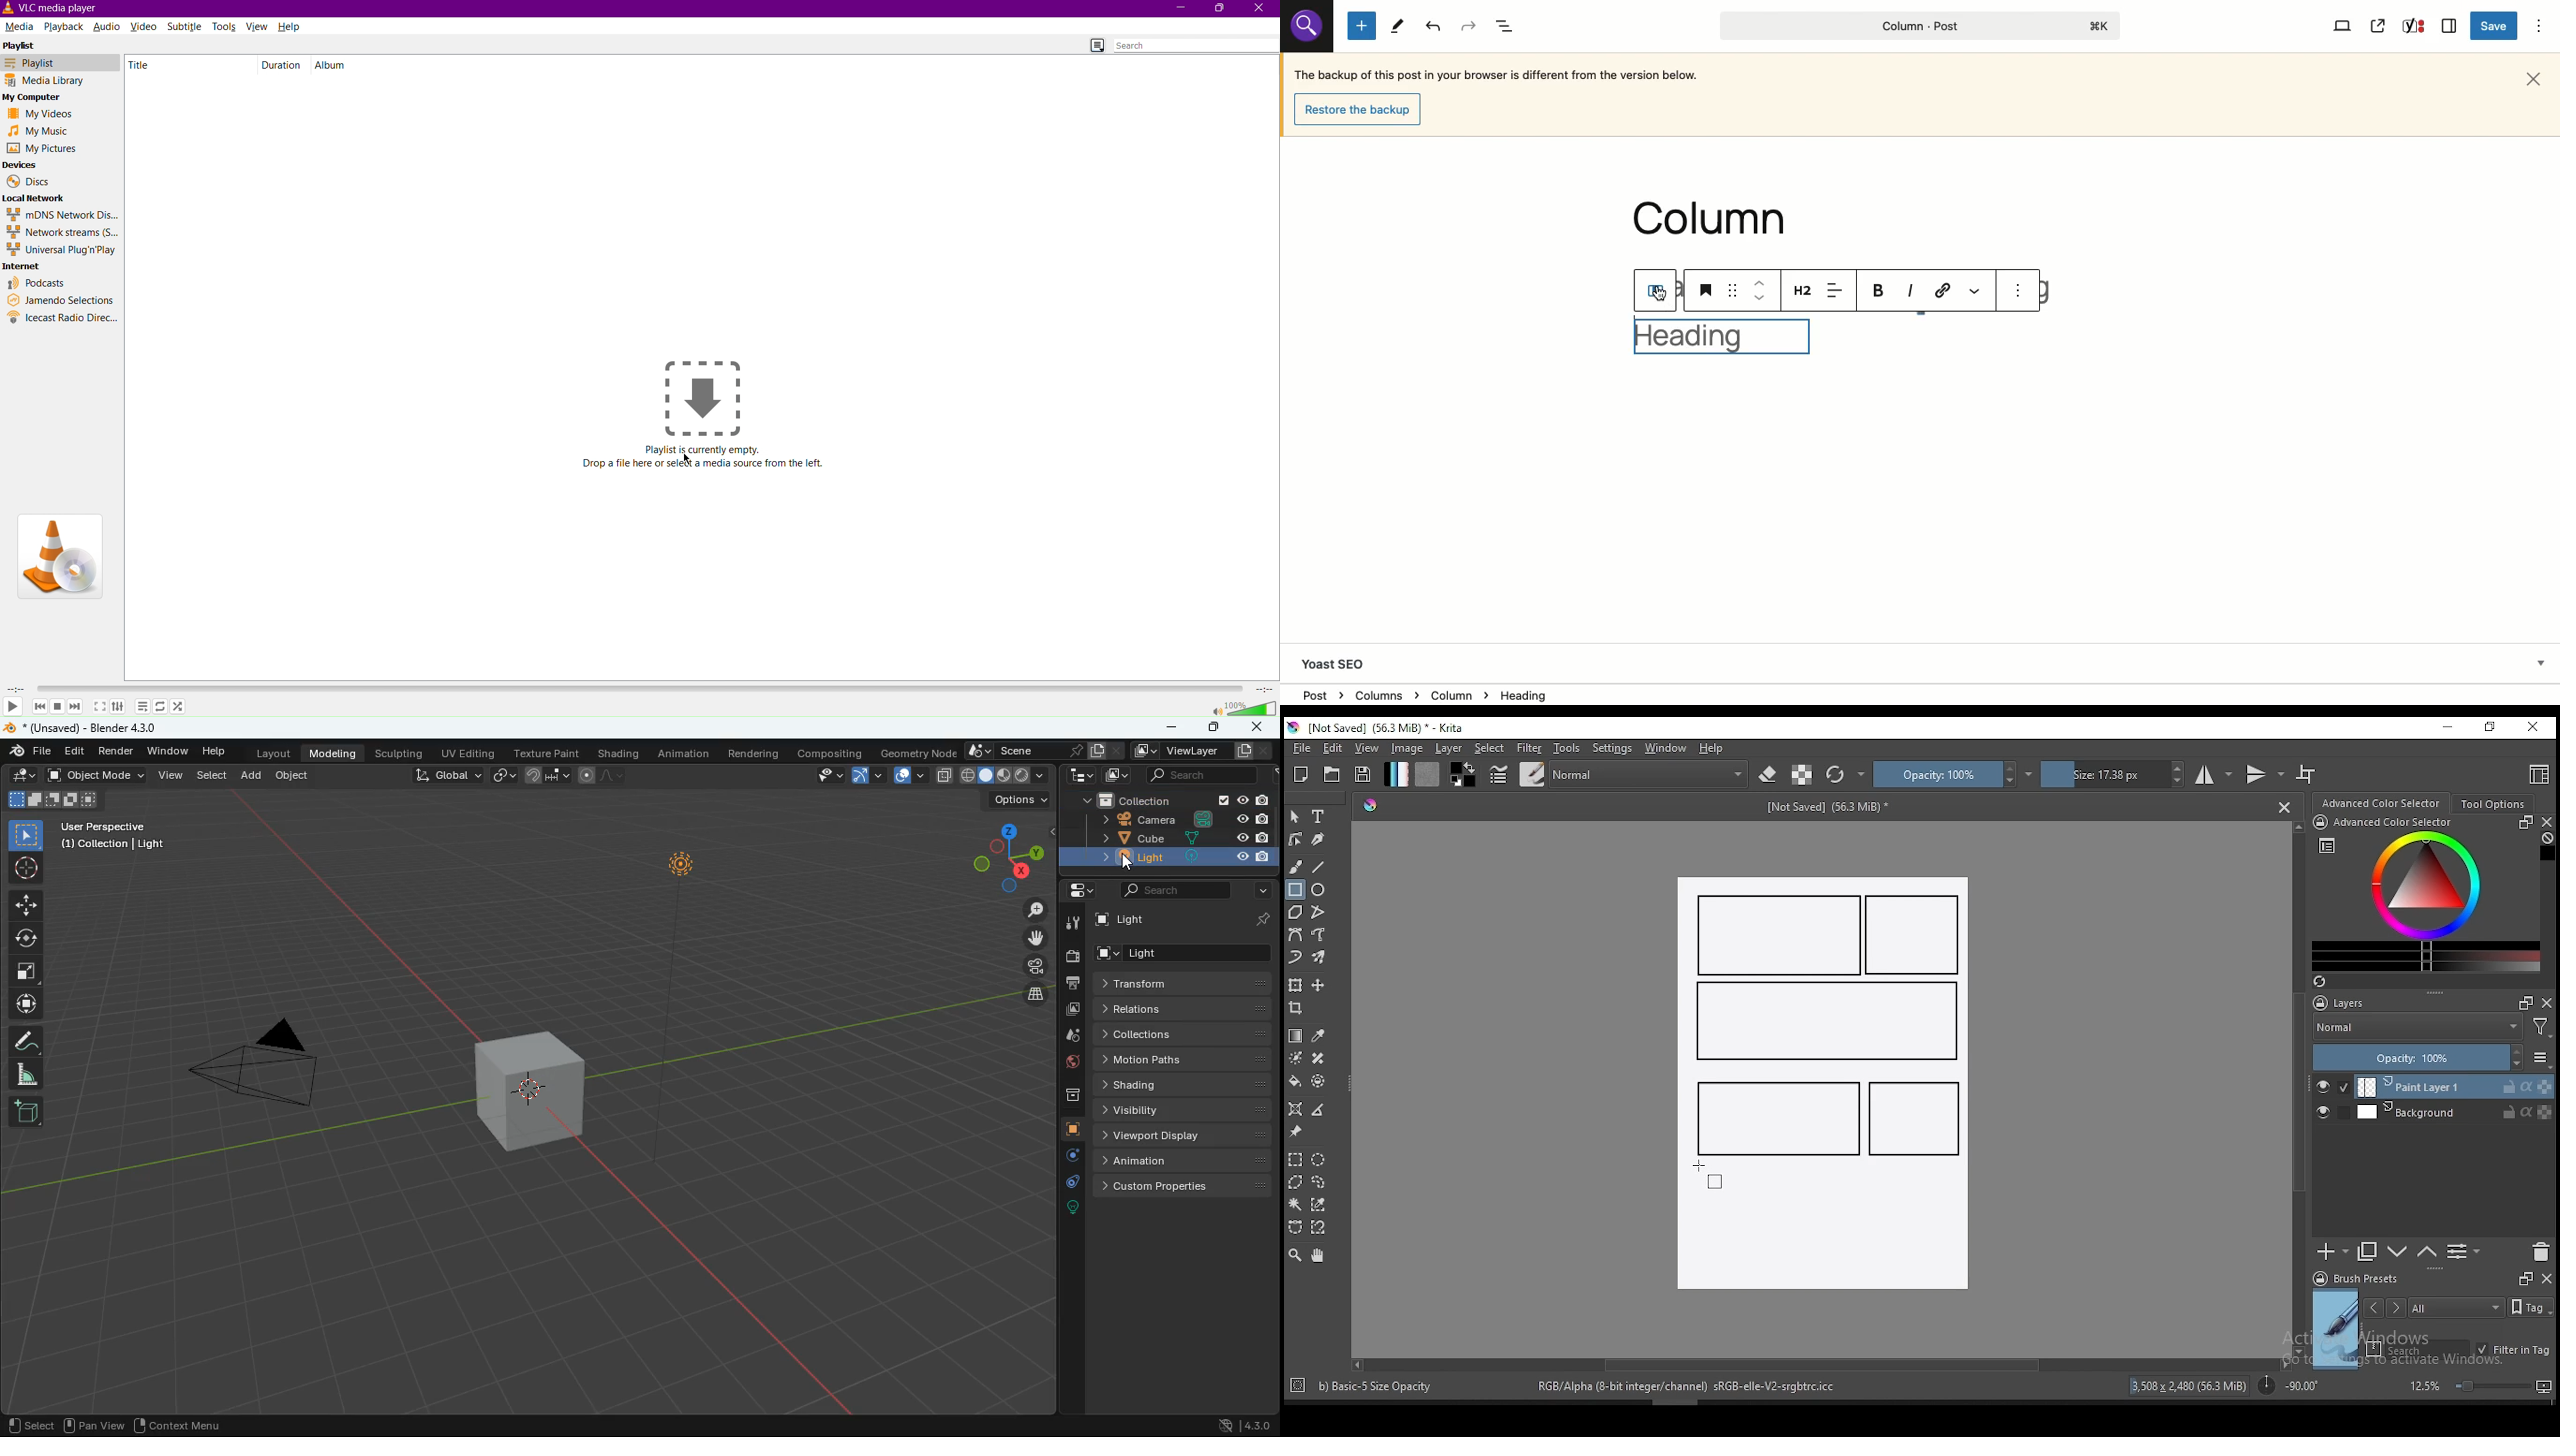 The image size is (2576, 1456). I want to click on transform a layer or a selection, so click(1295, 984).